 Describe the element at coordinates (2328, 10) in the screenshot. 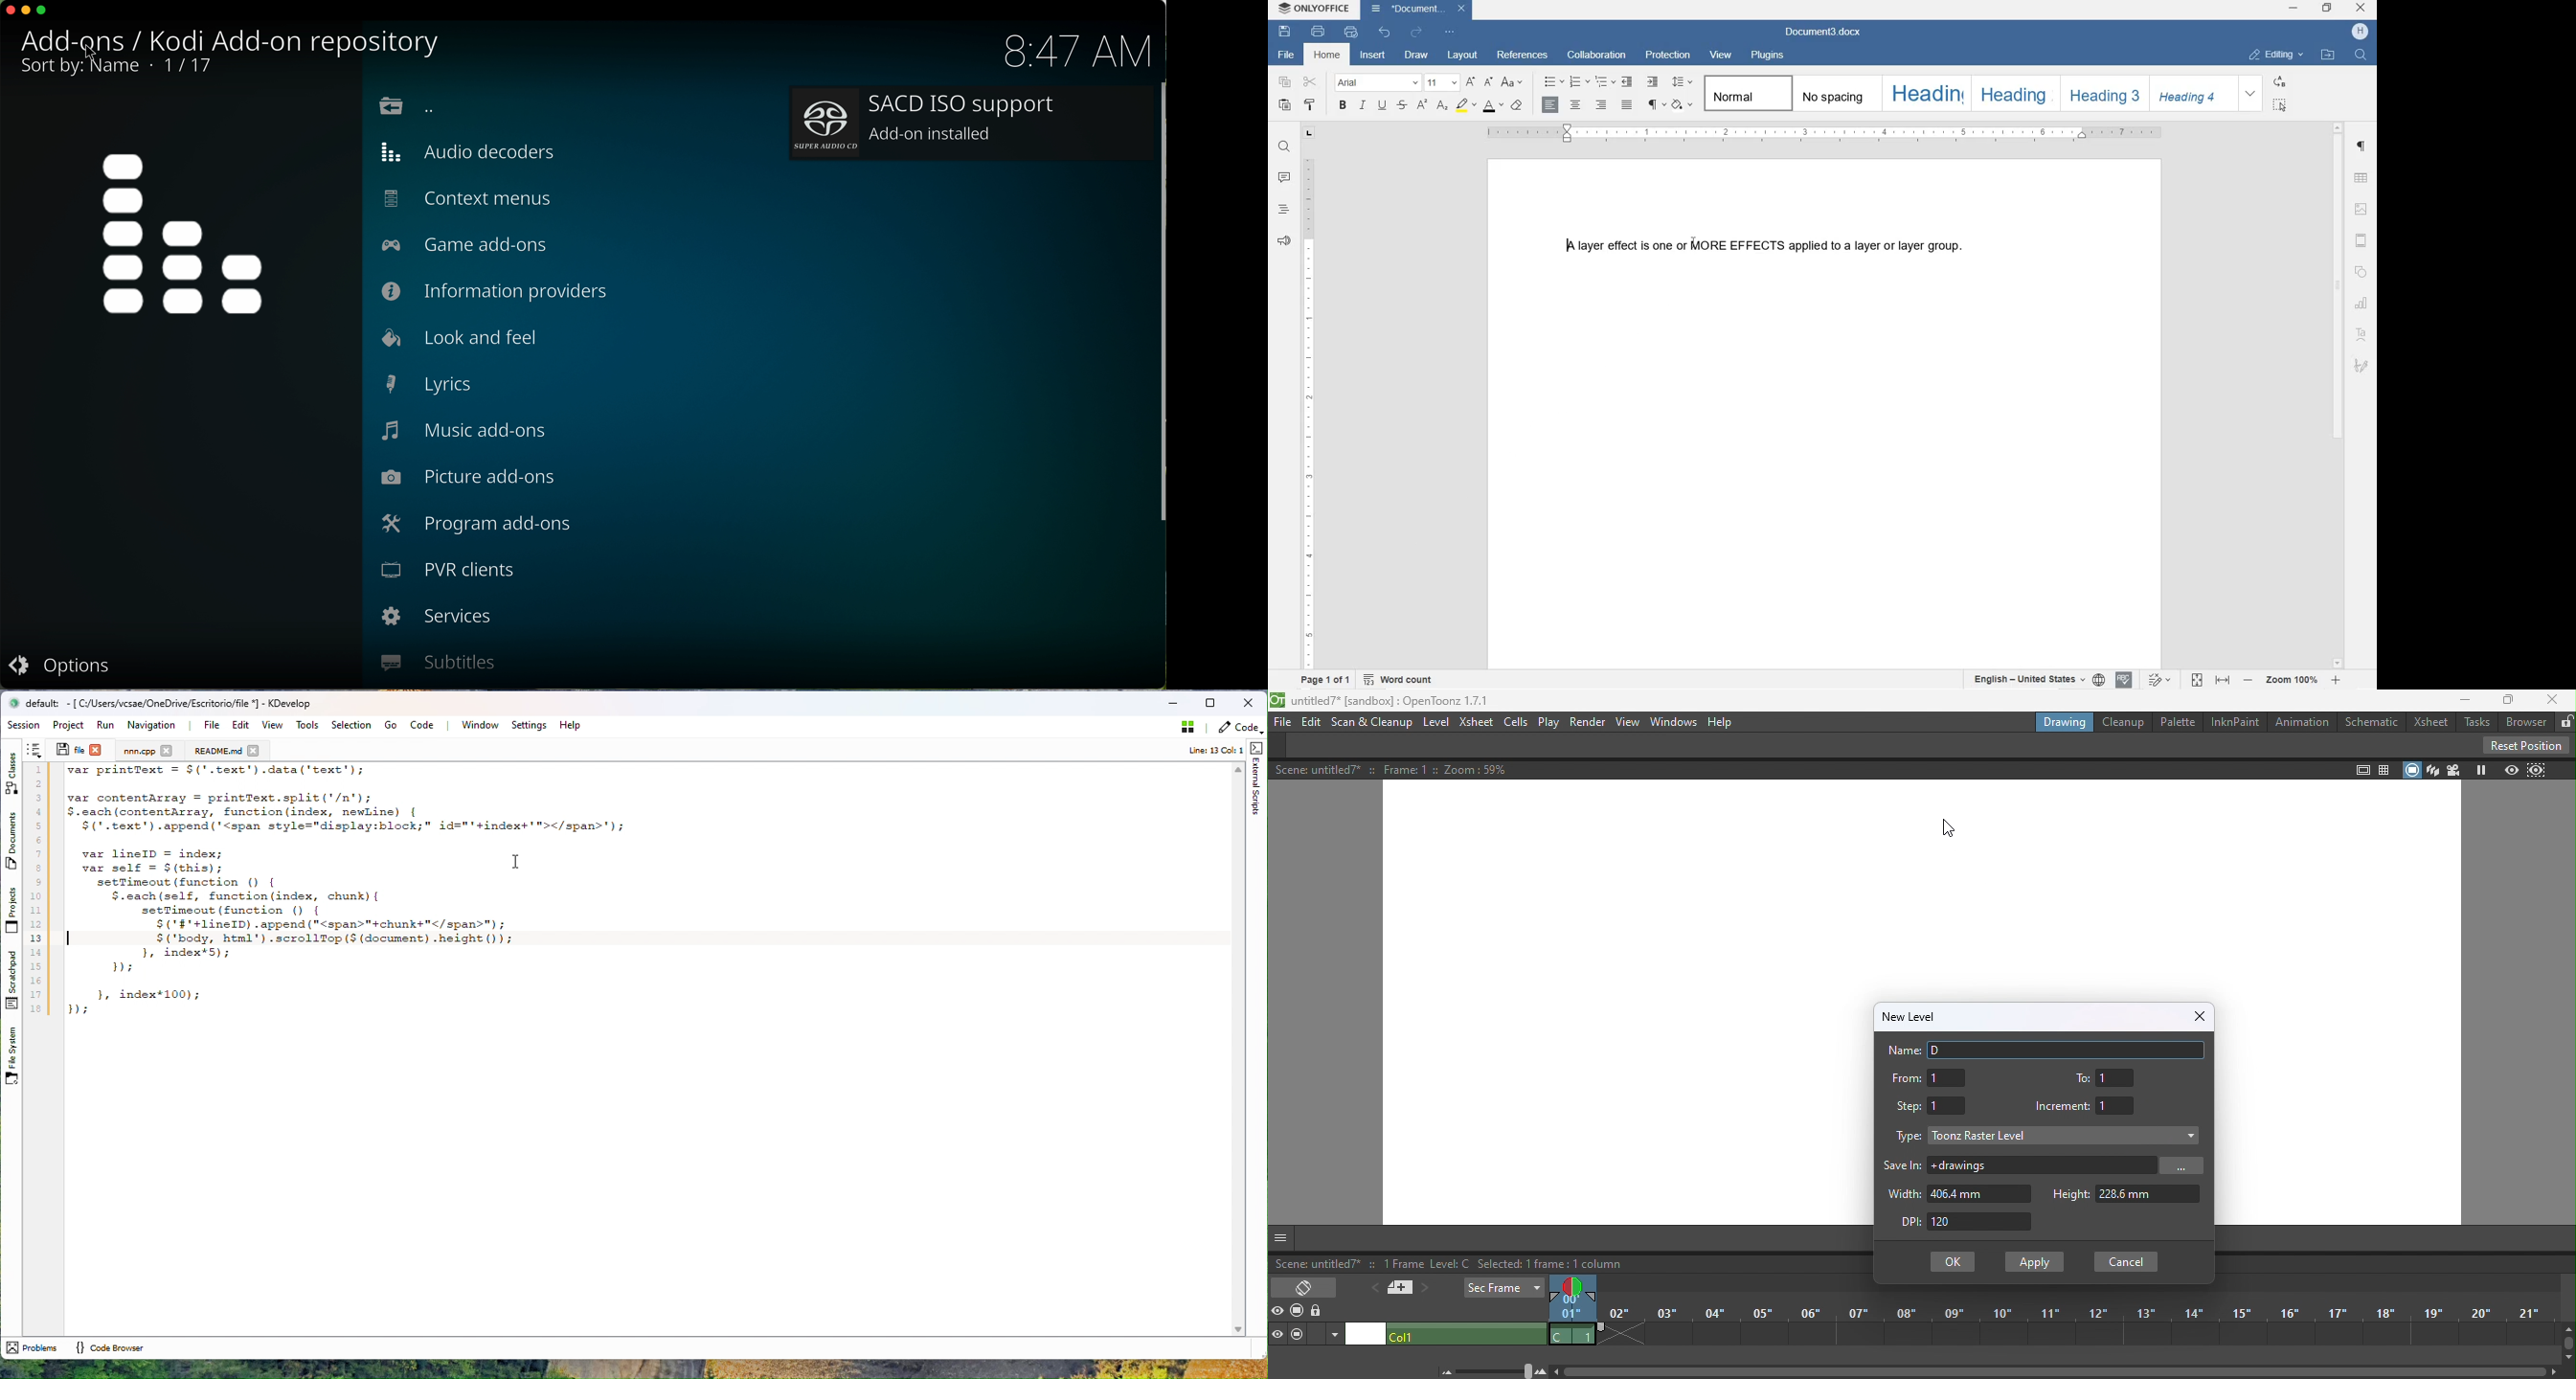

I see `RESTORE` at that location.